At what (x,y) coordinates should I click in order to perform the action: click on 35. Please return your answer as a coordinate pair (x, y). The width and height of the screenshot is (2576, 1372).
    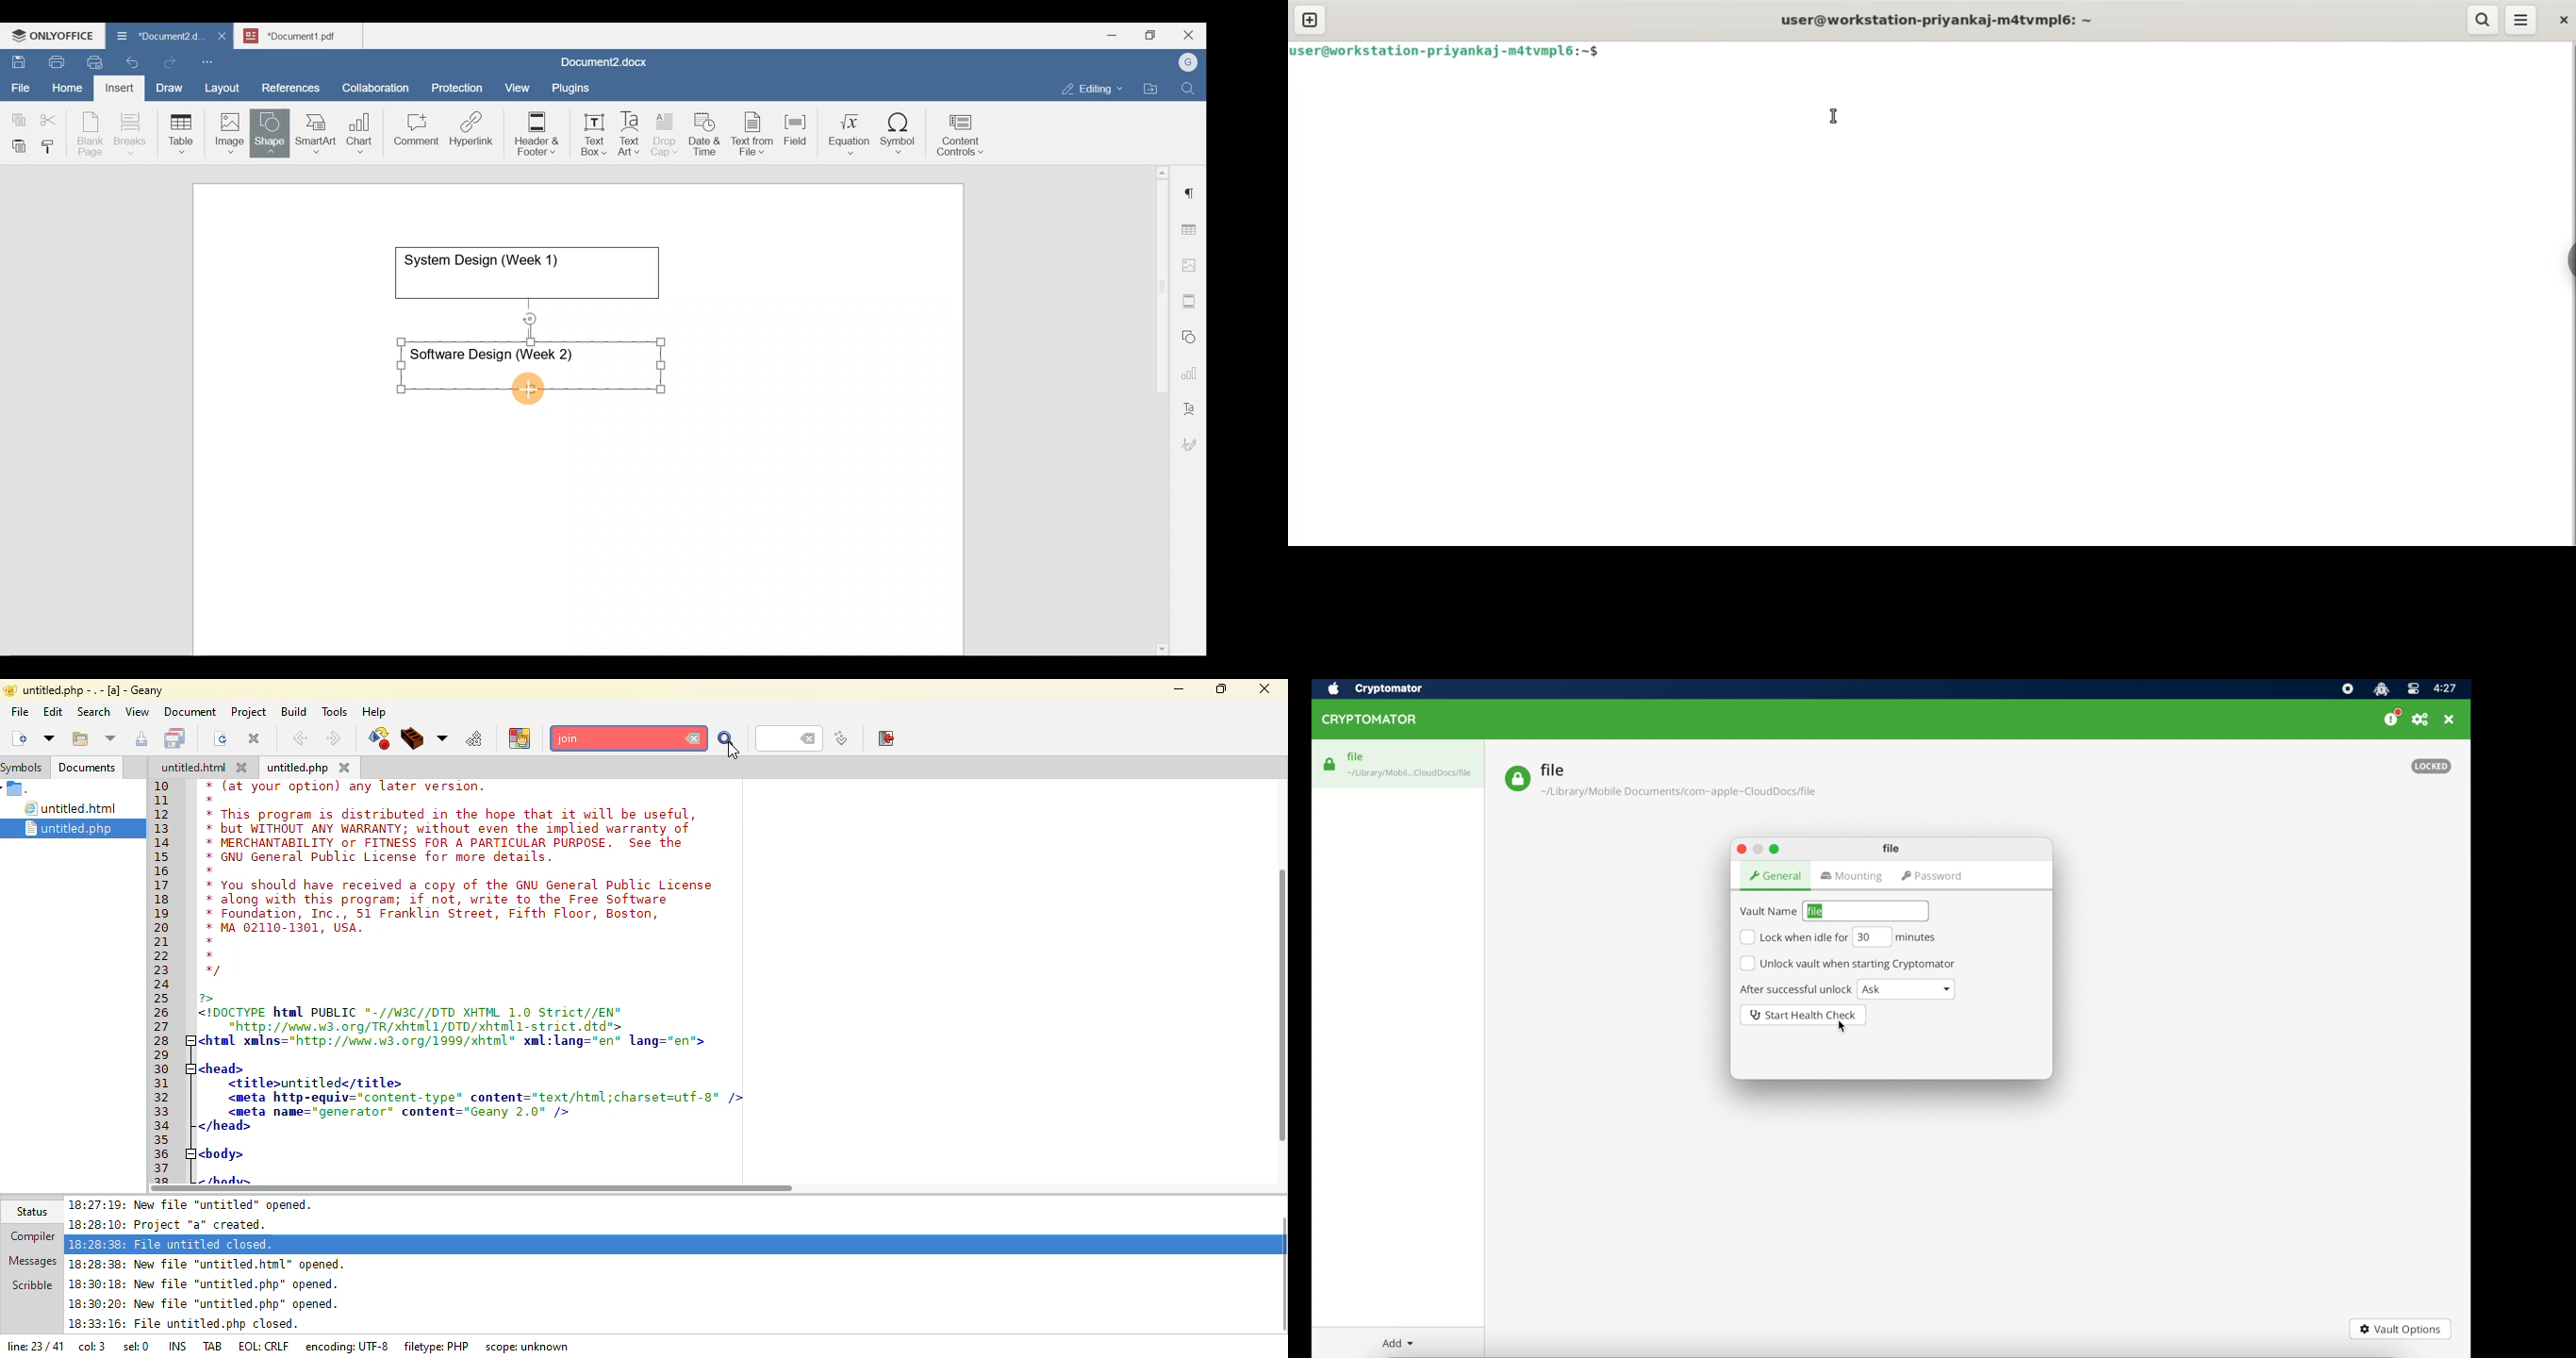
    Looking at the image, I should click on (161, 1138).